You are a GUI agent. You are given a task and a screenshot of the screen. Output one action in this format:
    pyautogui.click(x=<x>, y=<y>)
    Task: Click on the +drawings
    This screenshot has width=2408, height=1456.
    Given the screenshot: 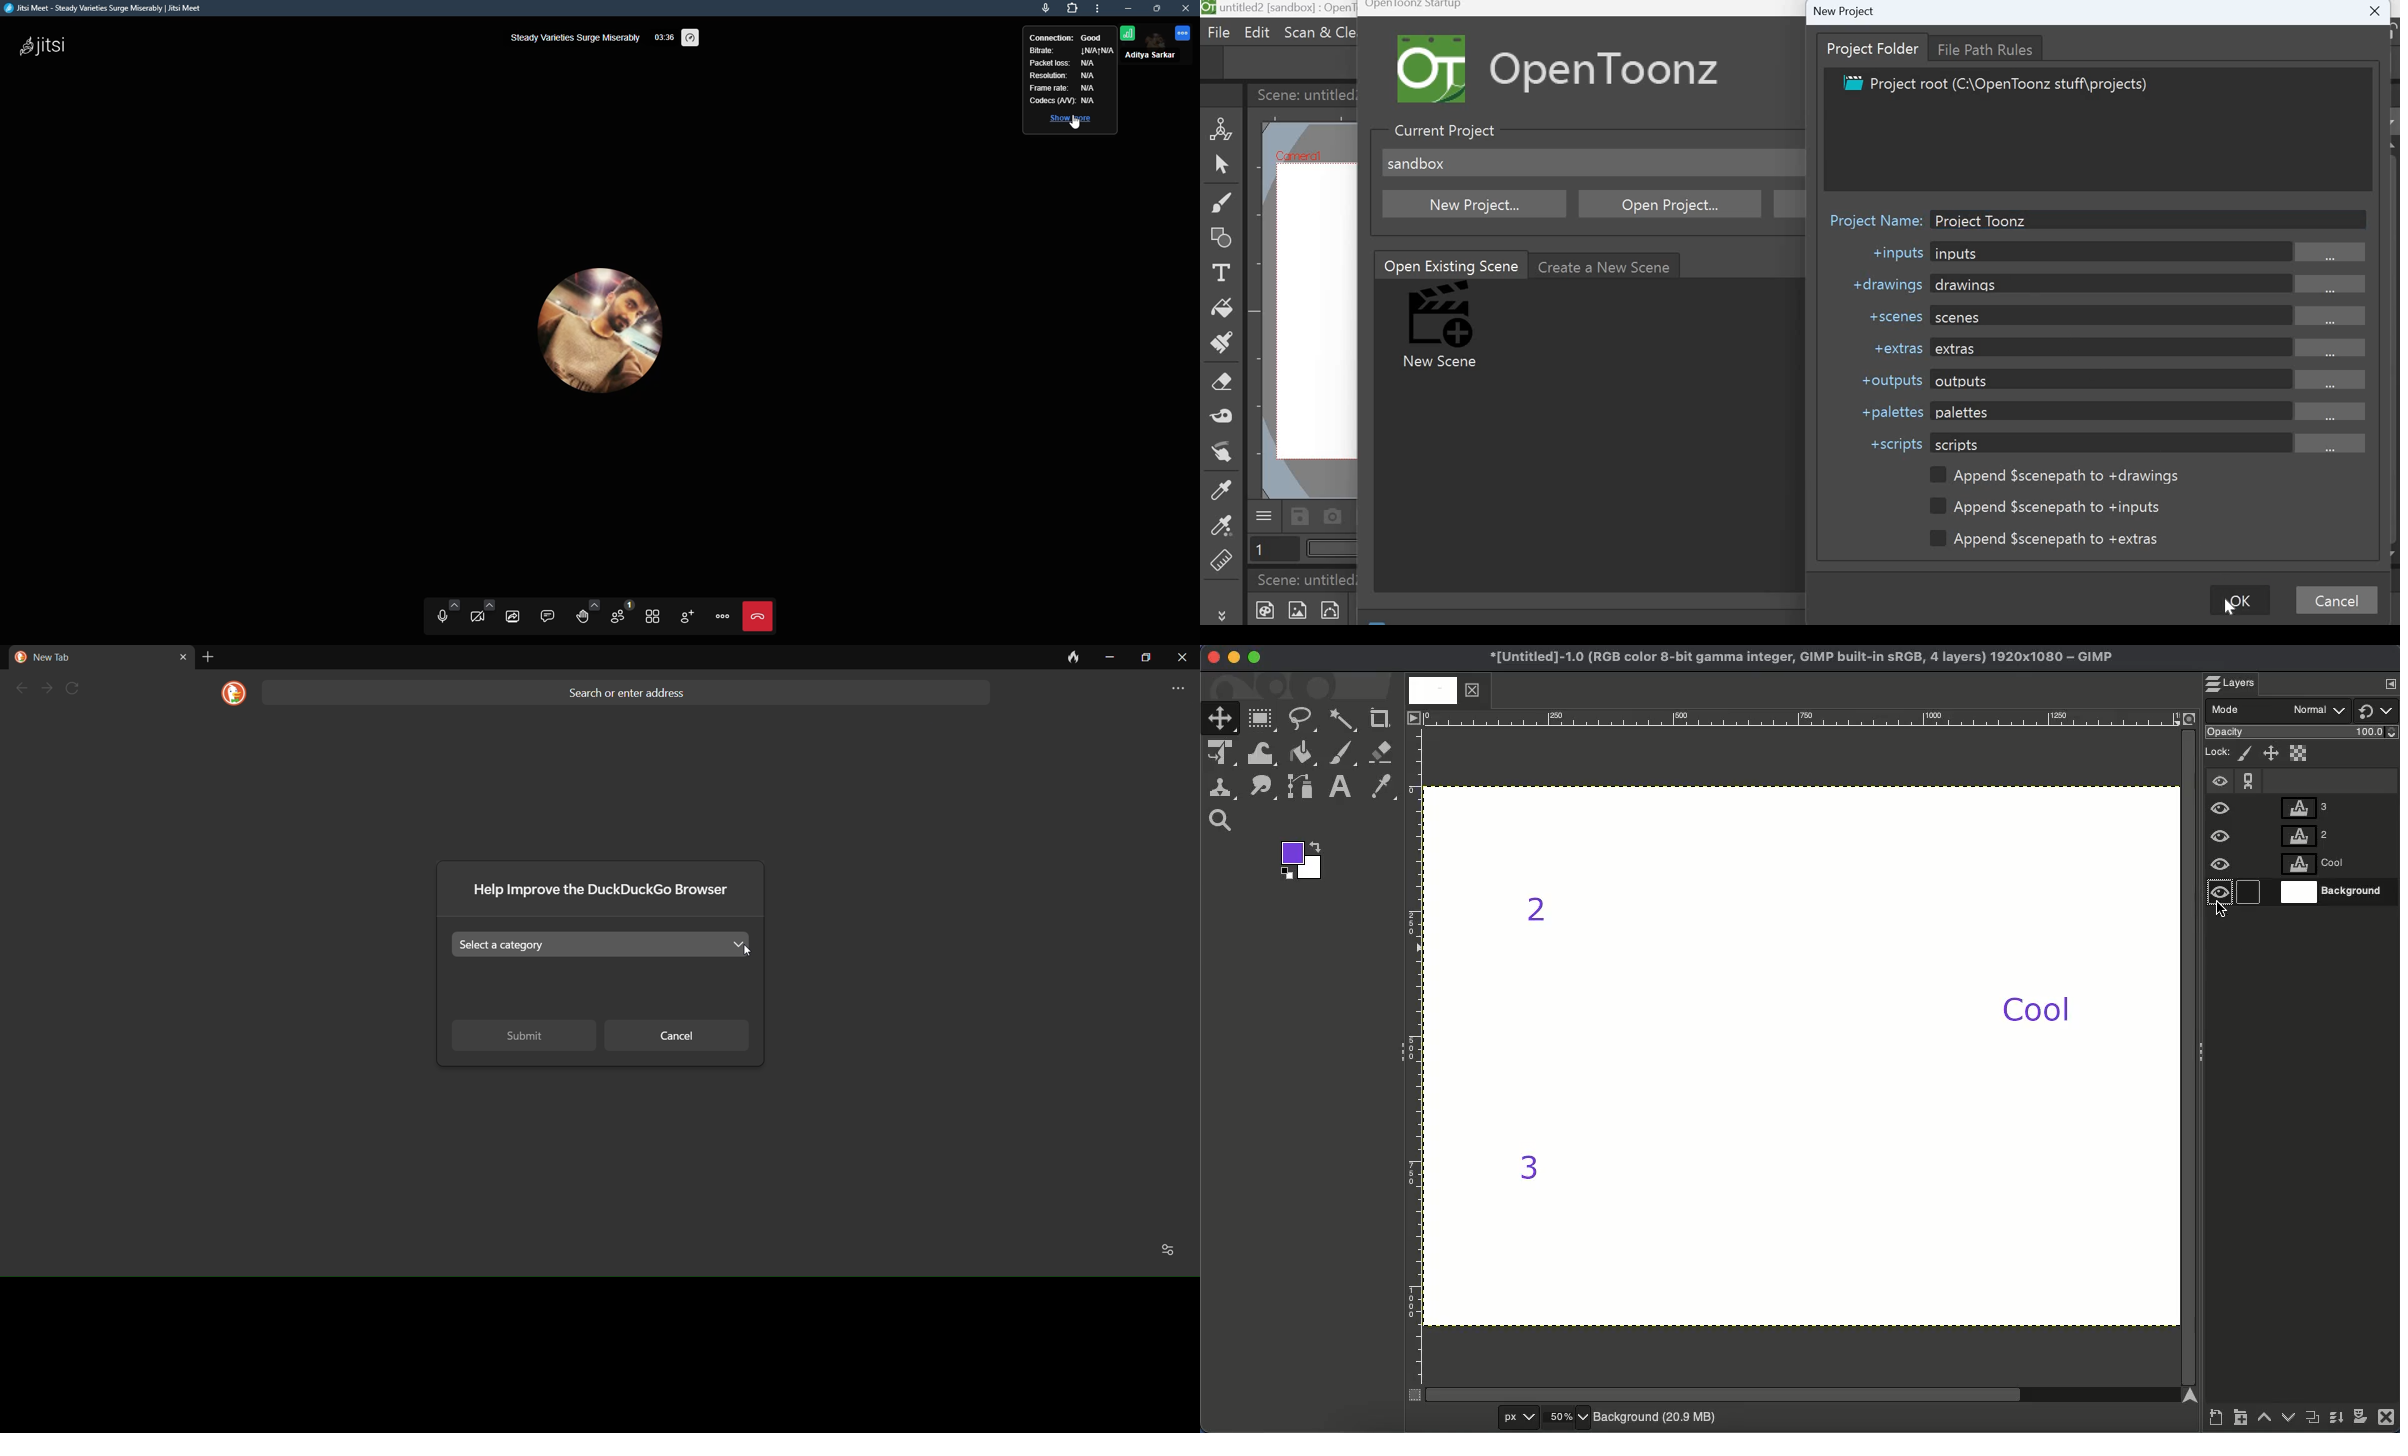 What is the action you would take?
    pyautogui.click(x=1884, y=284)
    